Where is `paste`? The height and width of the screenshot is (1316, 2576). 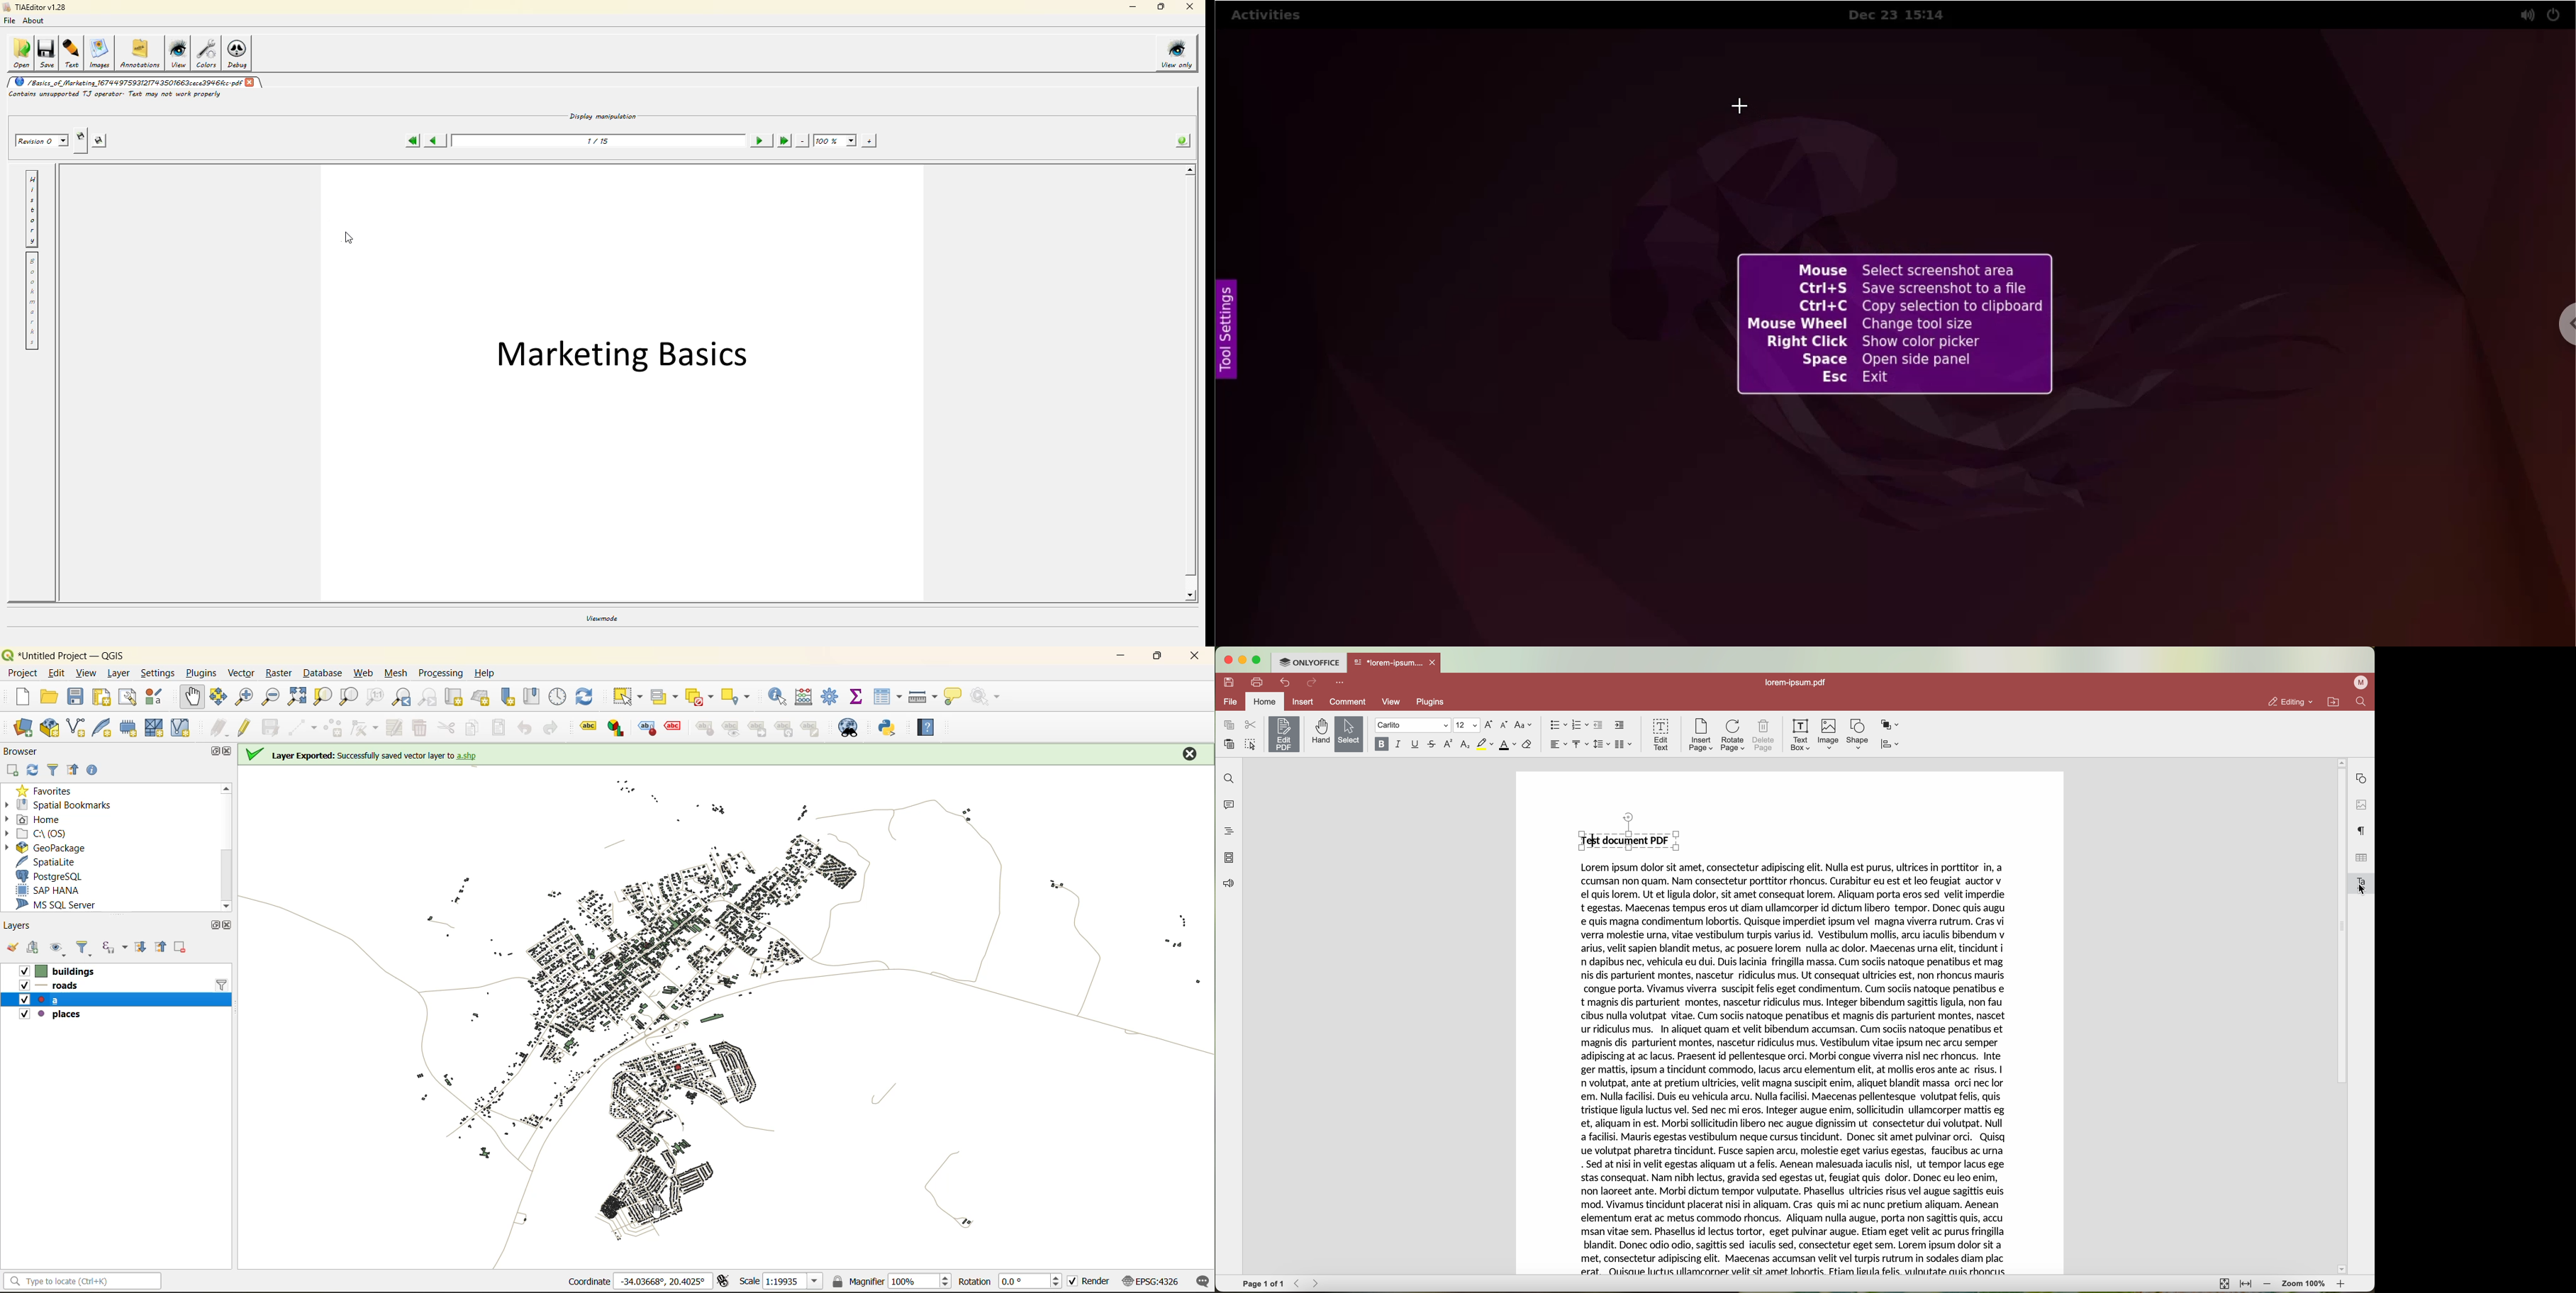 paste is located at coordinates (1228, 744).